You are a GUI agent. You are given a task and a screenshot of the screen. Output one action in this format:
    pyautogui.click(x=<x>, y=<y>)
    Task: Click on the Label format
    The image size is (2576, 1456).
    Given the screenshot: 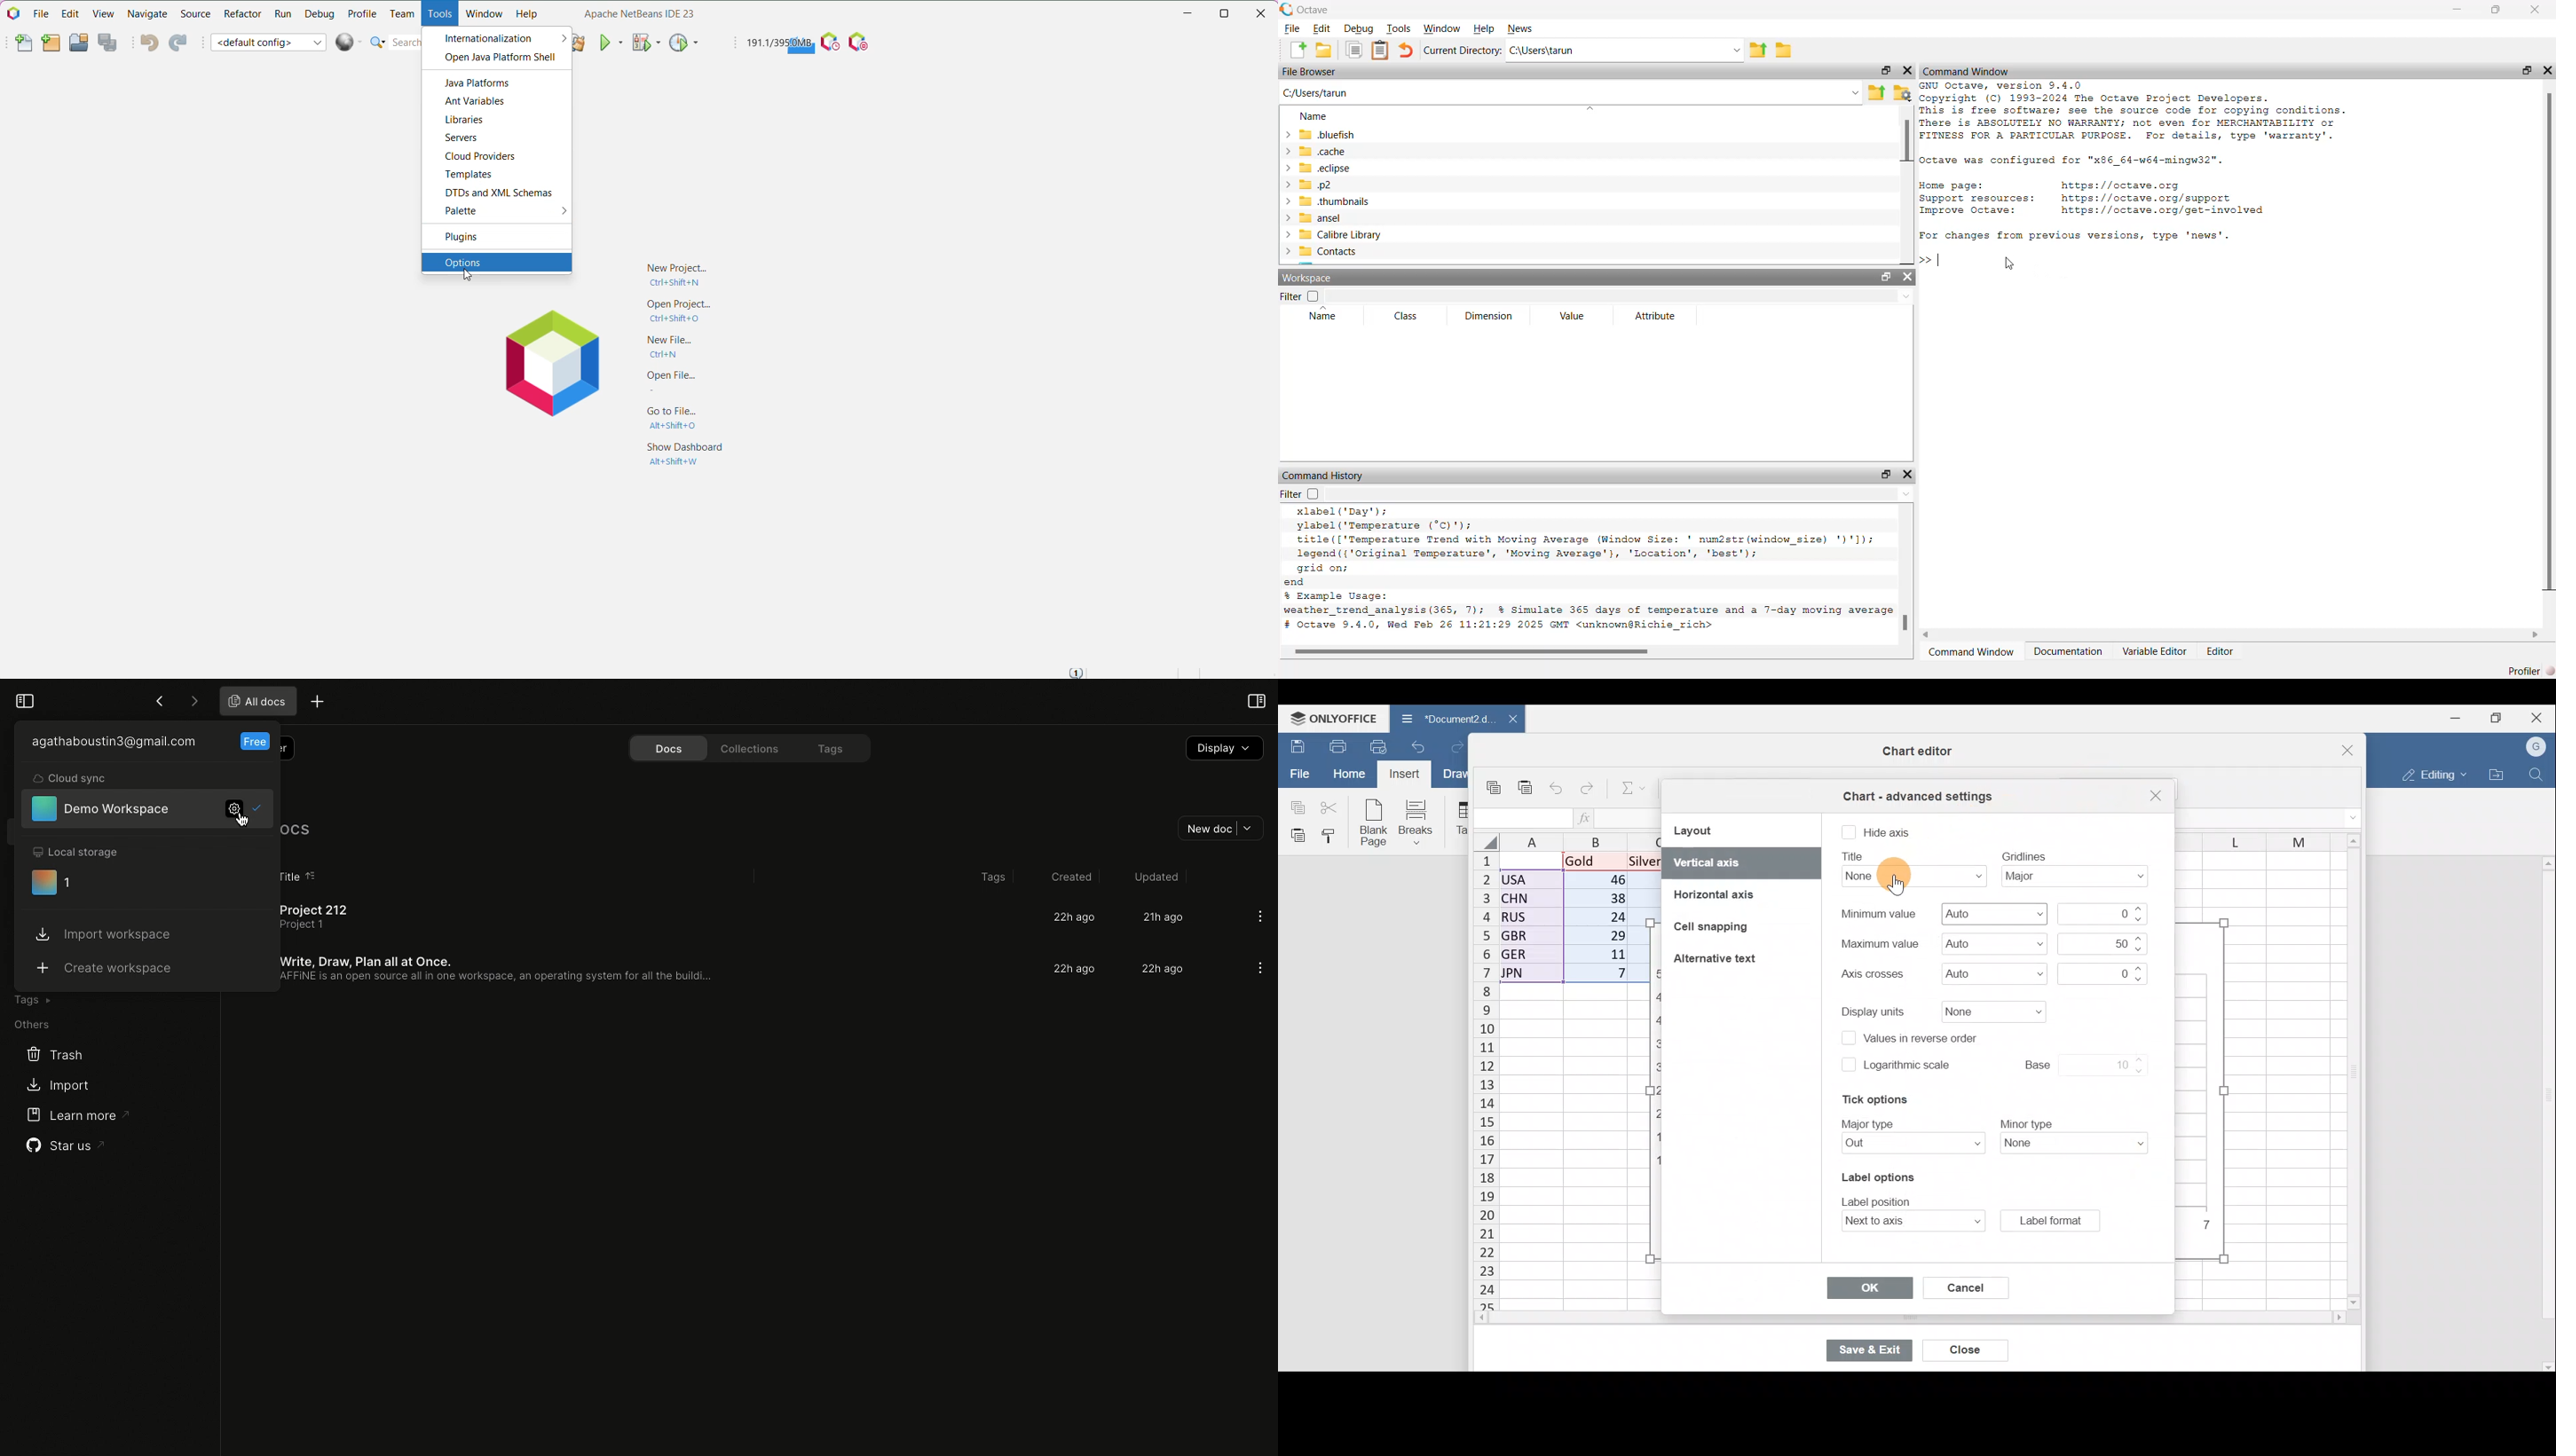 What is the action you would take?
    pyautogui.click(x=2049, y=1220)
    